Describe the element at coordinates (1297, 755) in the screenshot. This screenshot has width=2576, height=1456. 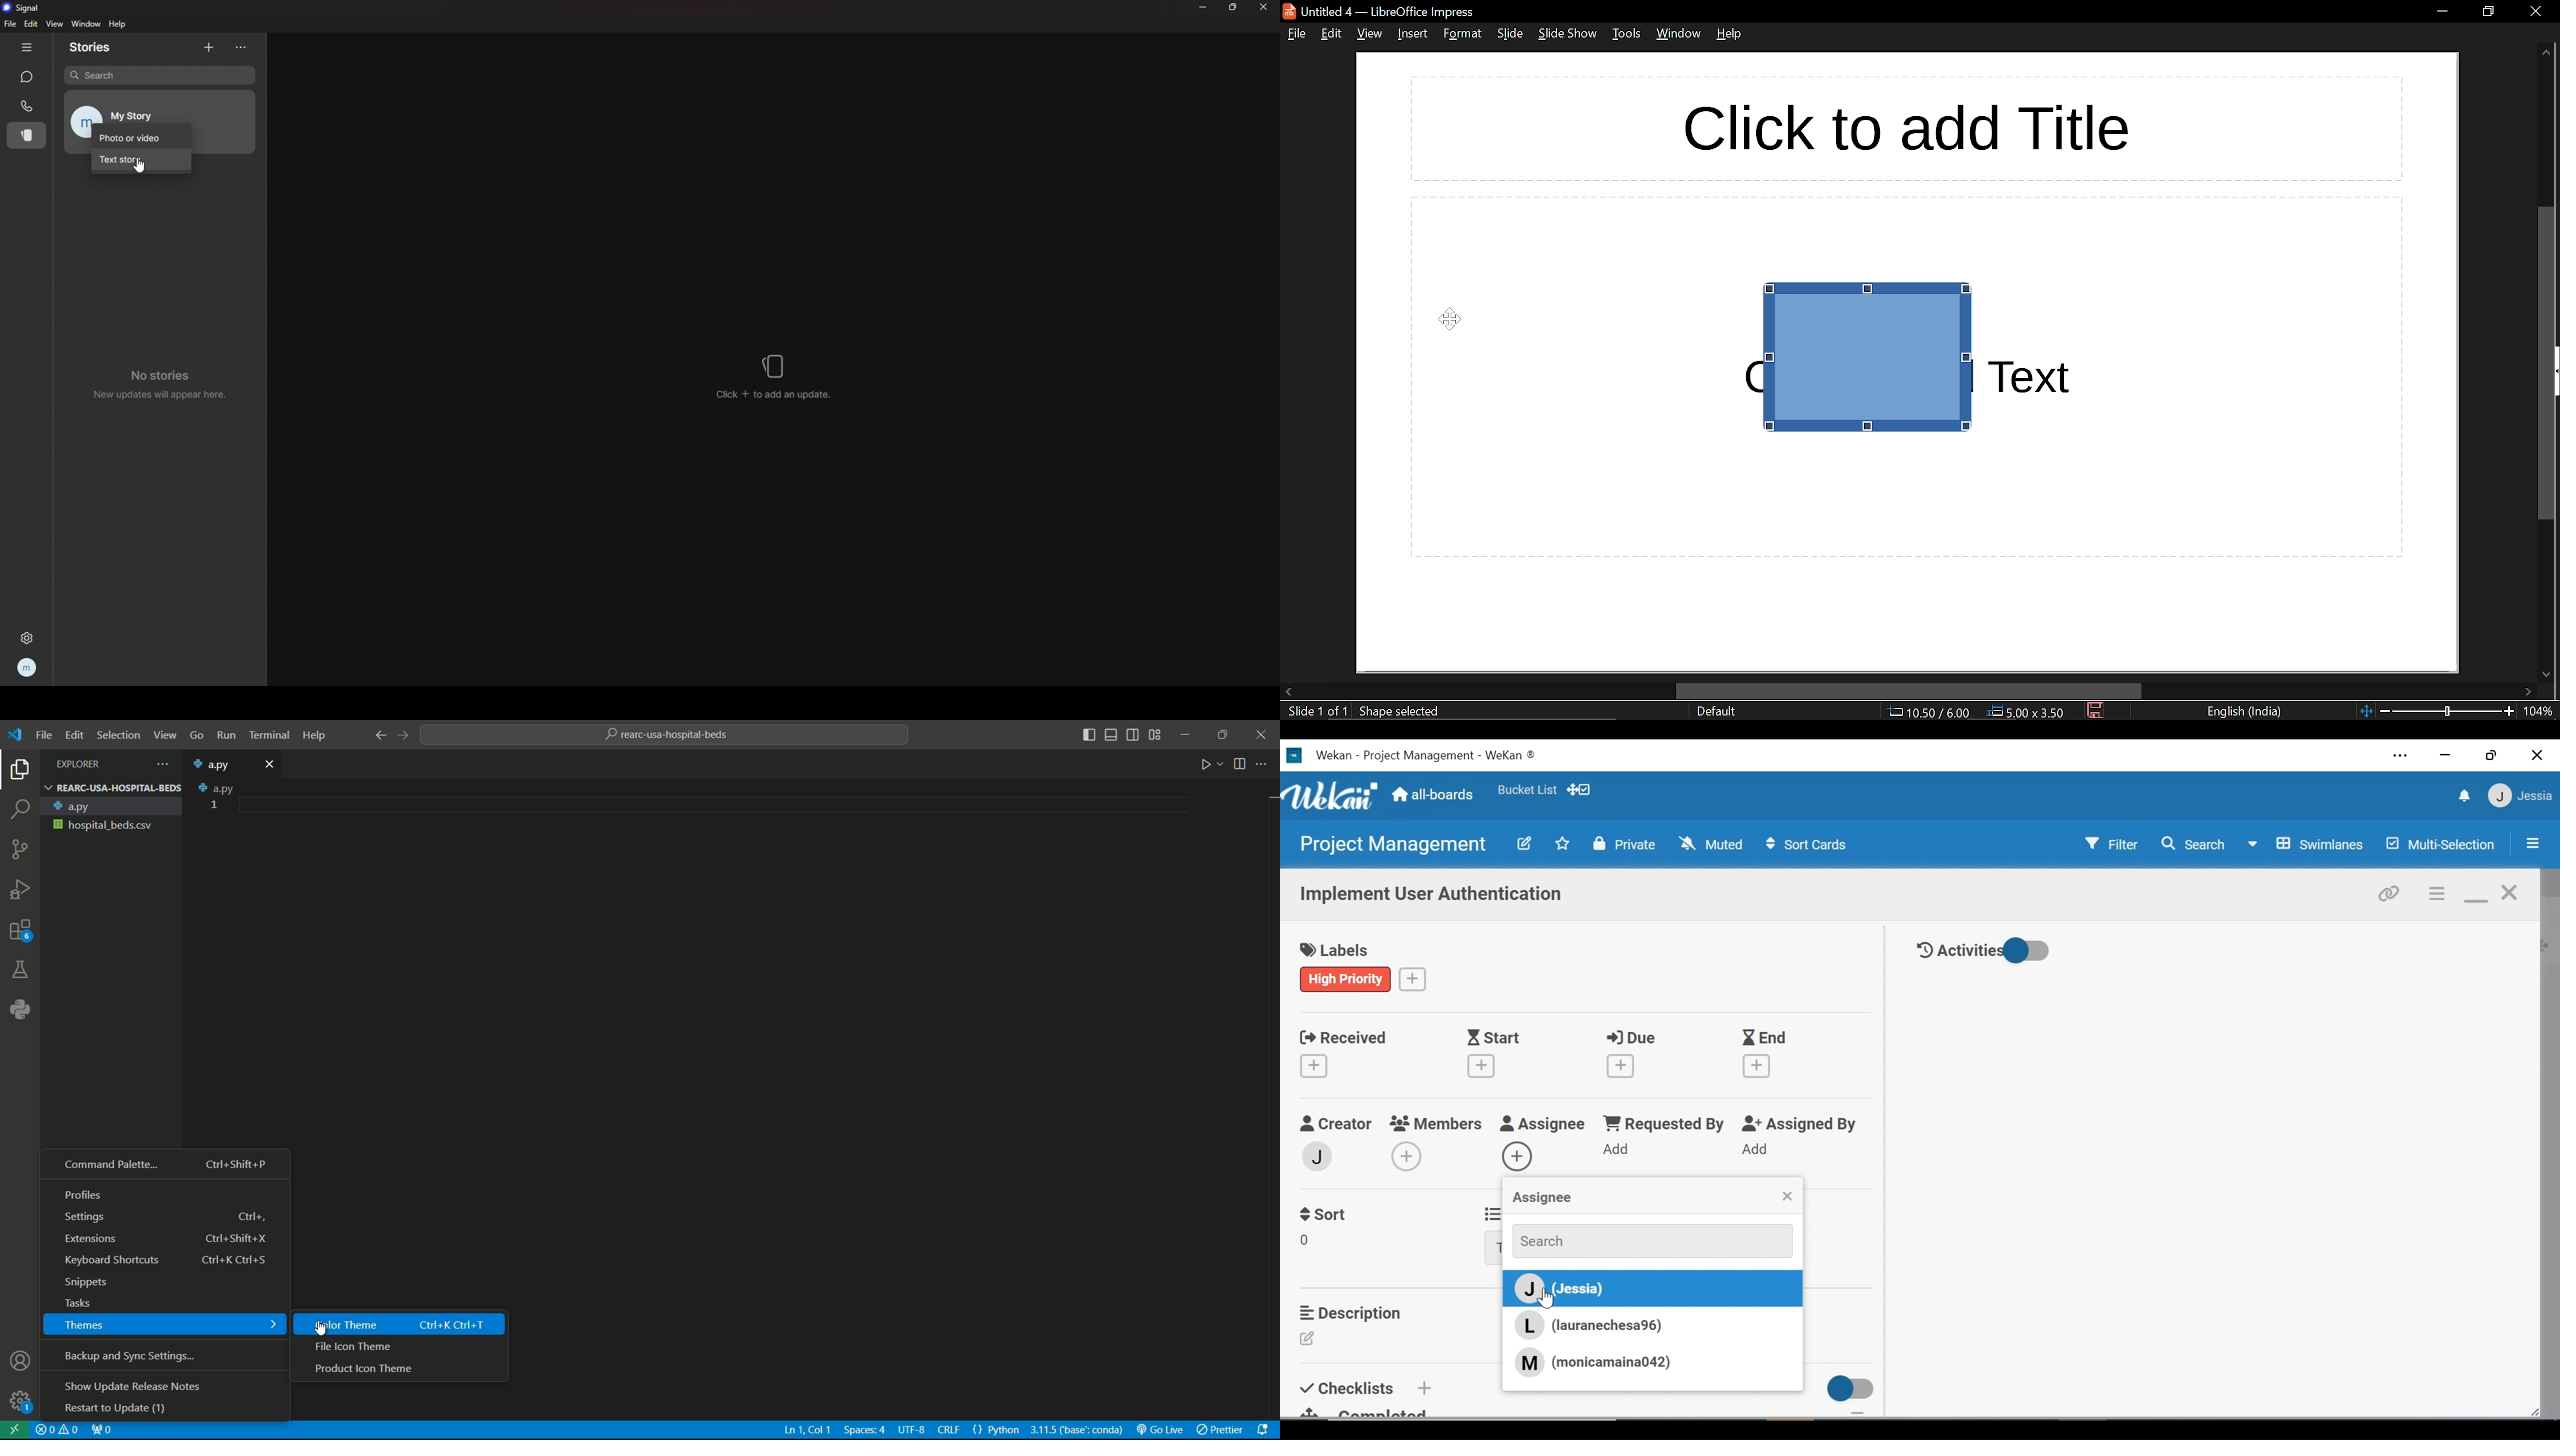
I see `wekan icon` at that location.